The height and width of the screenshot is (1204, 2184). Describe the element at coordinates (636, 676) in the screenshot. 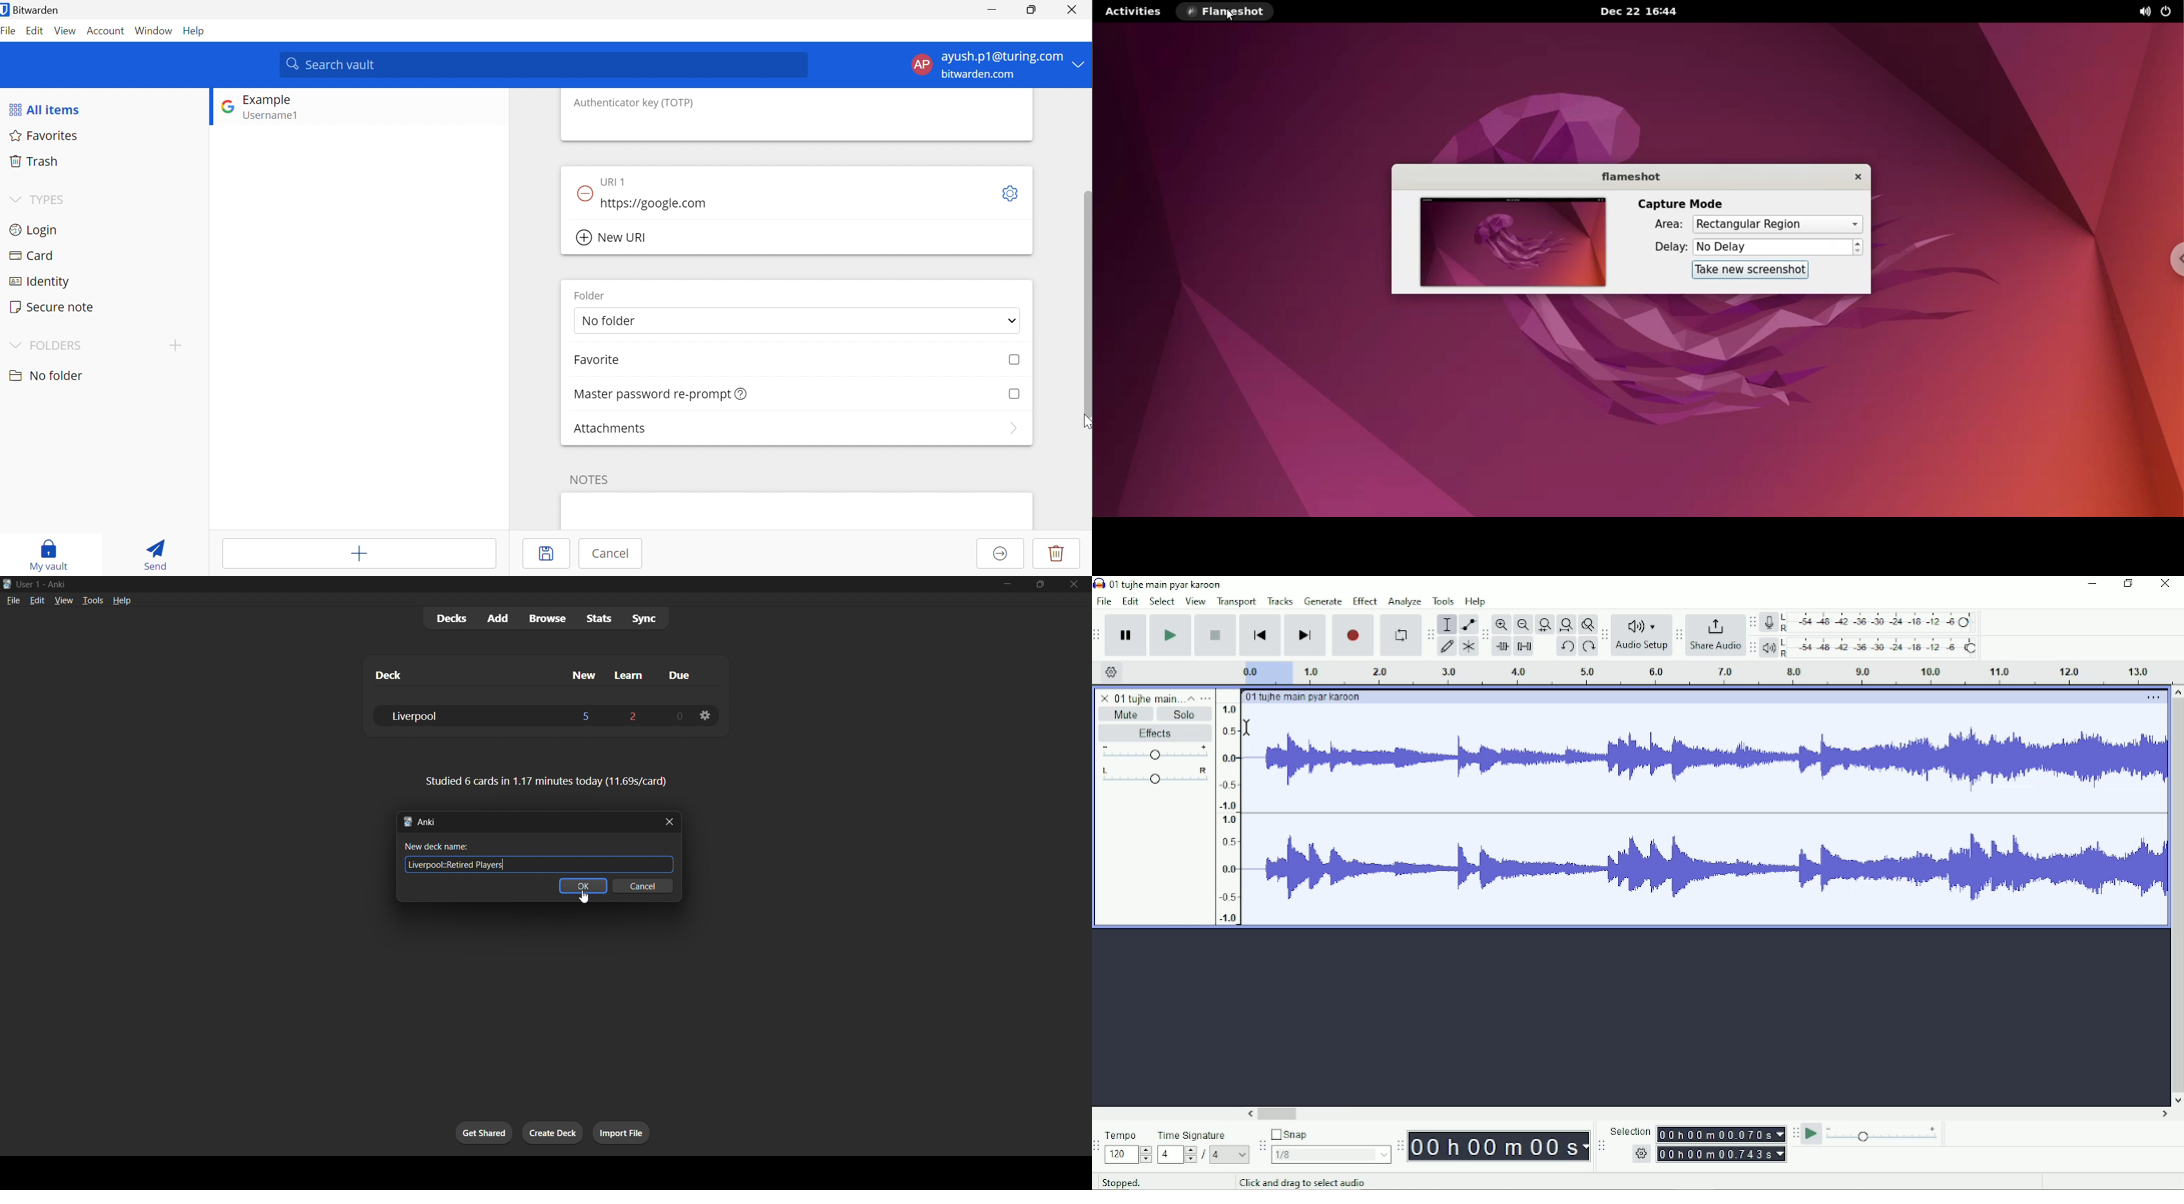

I see `learn cards column` at that location.